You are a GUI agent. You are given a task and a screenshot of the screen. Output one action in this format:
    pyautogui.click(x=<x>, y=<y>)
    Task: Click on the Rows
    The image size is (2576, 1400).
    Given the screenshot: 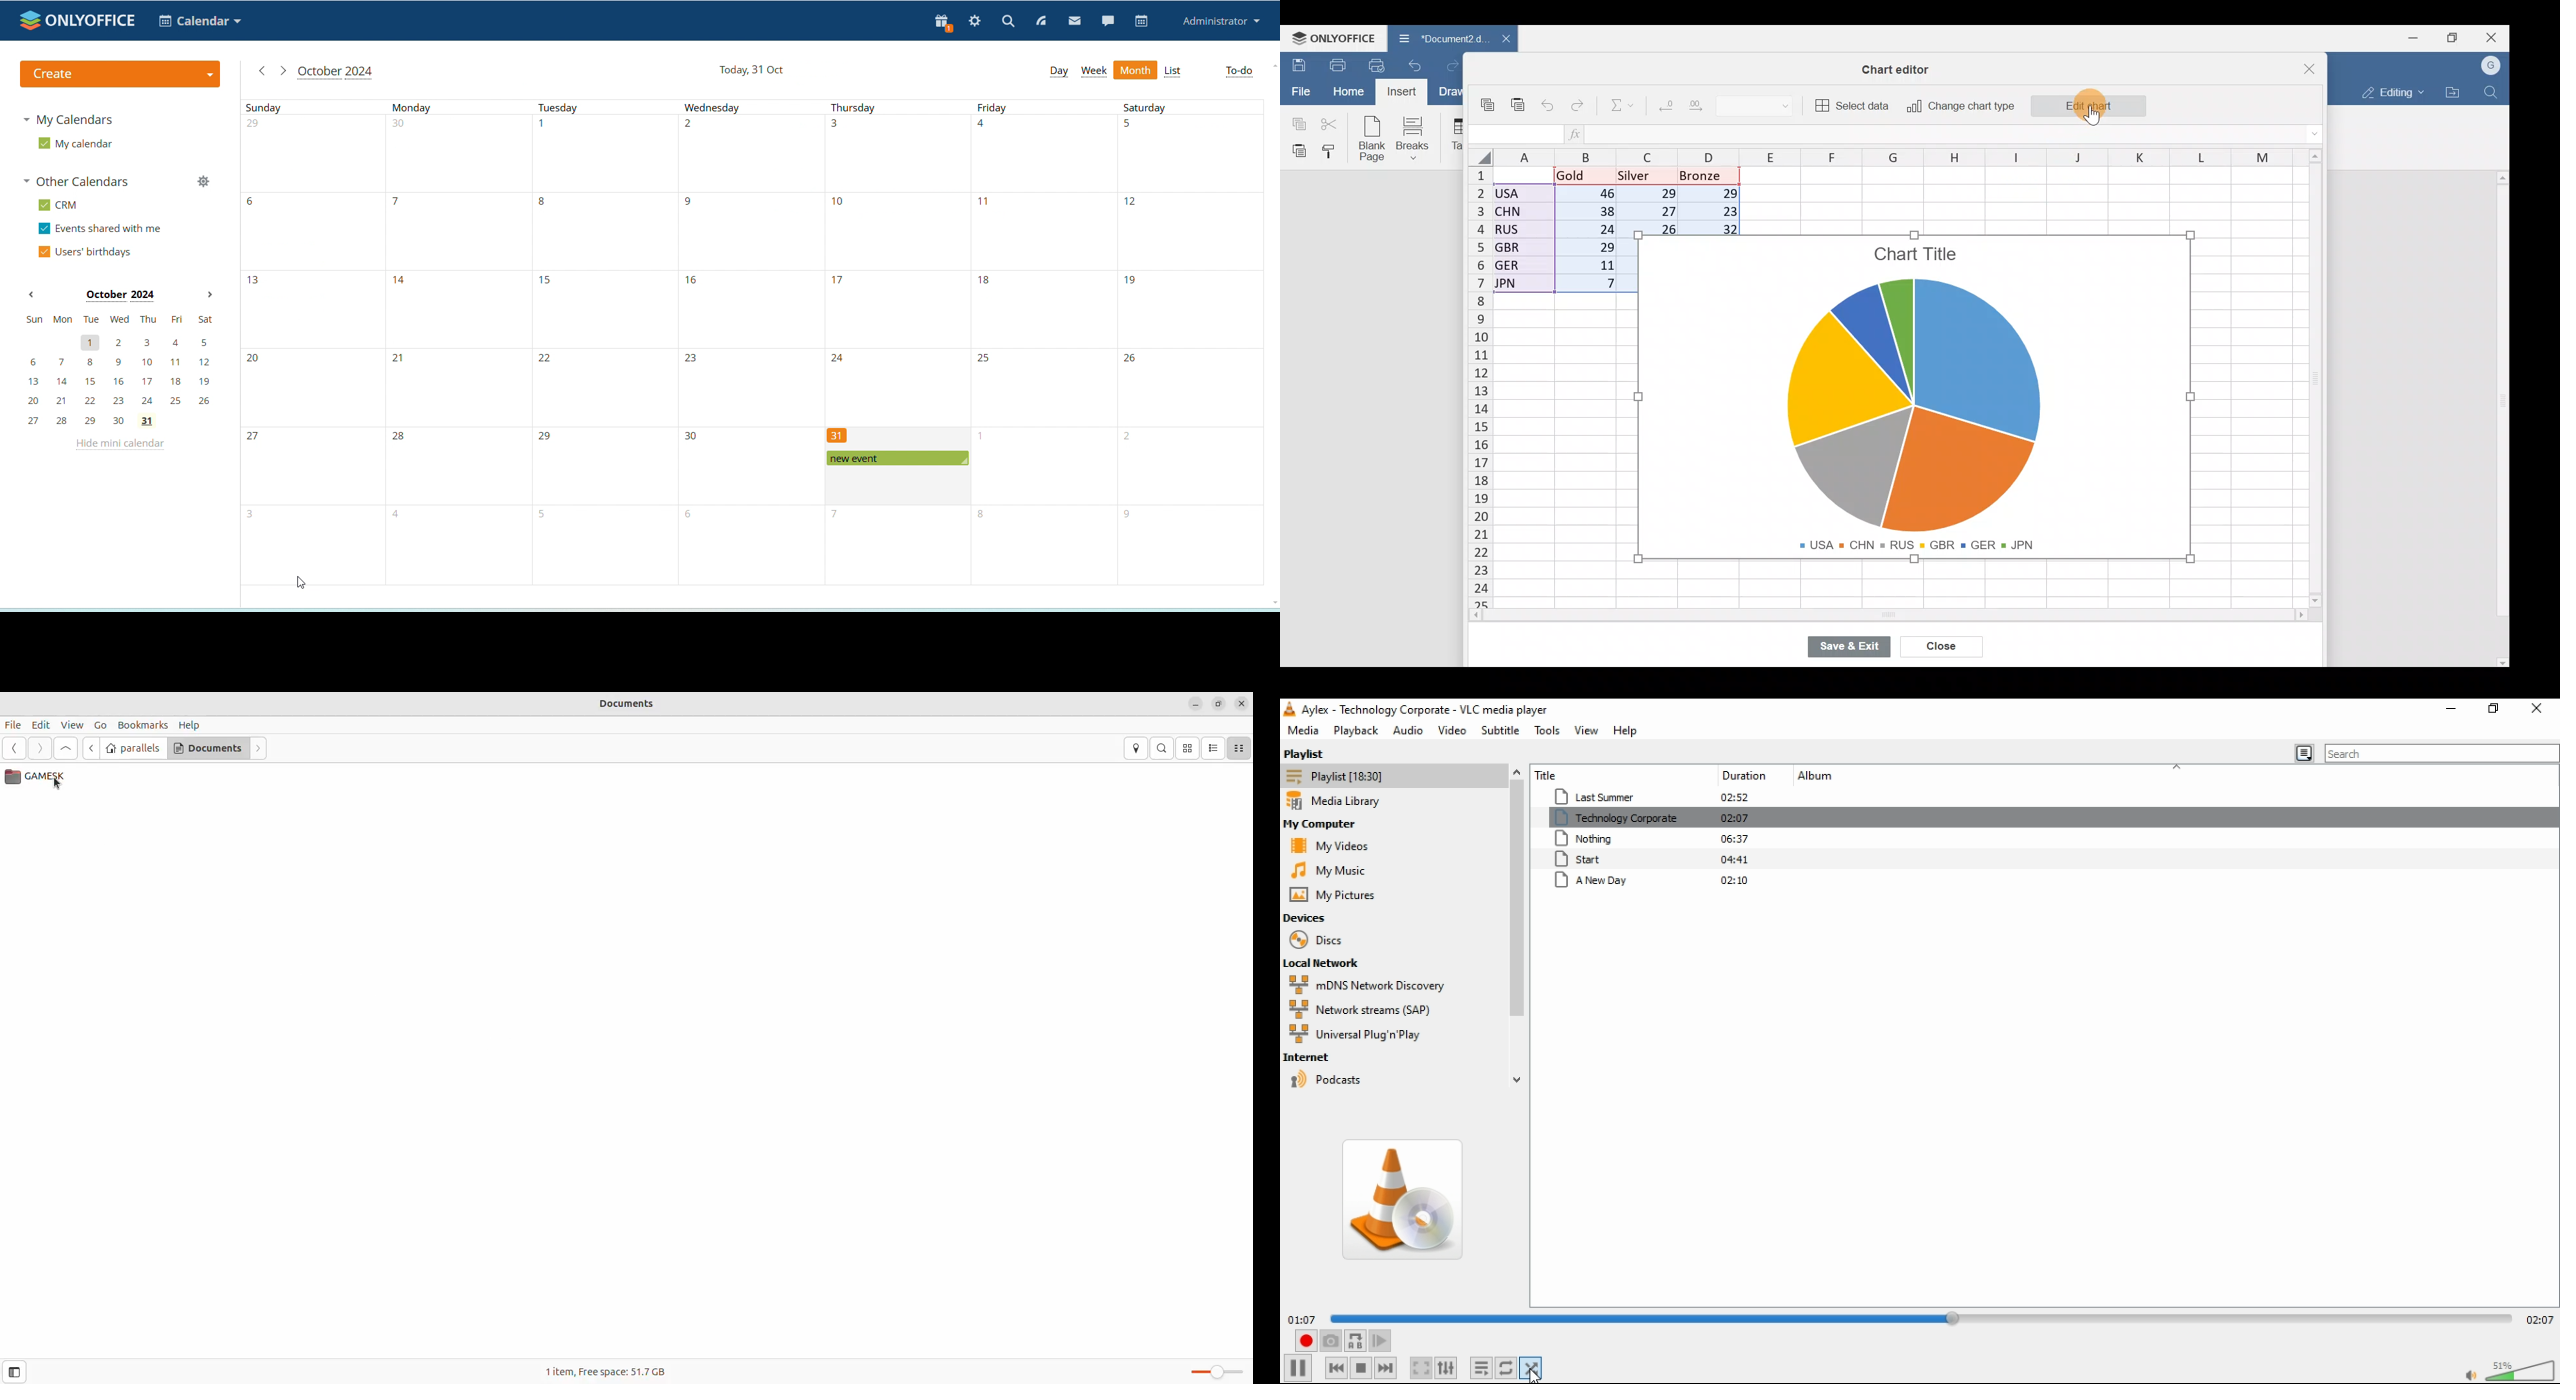 What is the action you would take?
    pyautogui.click(x=1481, y=379)
    